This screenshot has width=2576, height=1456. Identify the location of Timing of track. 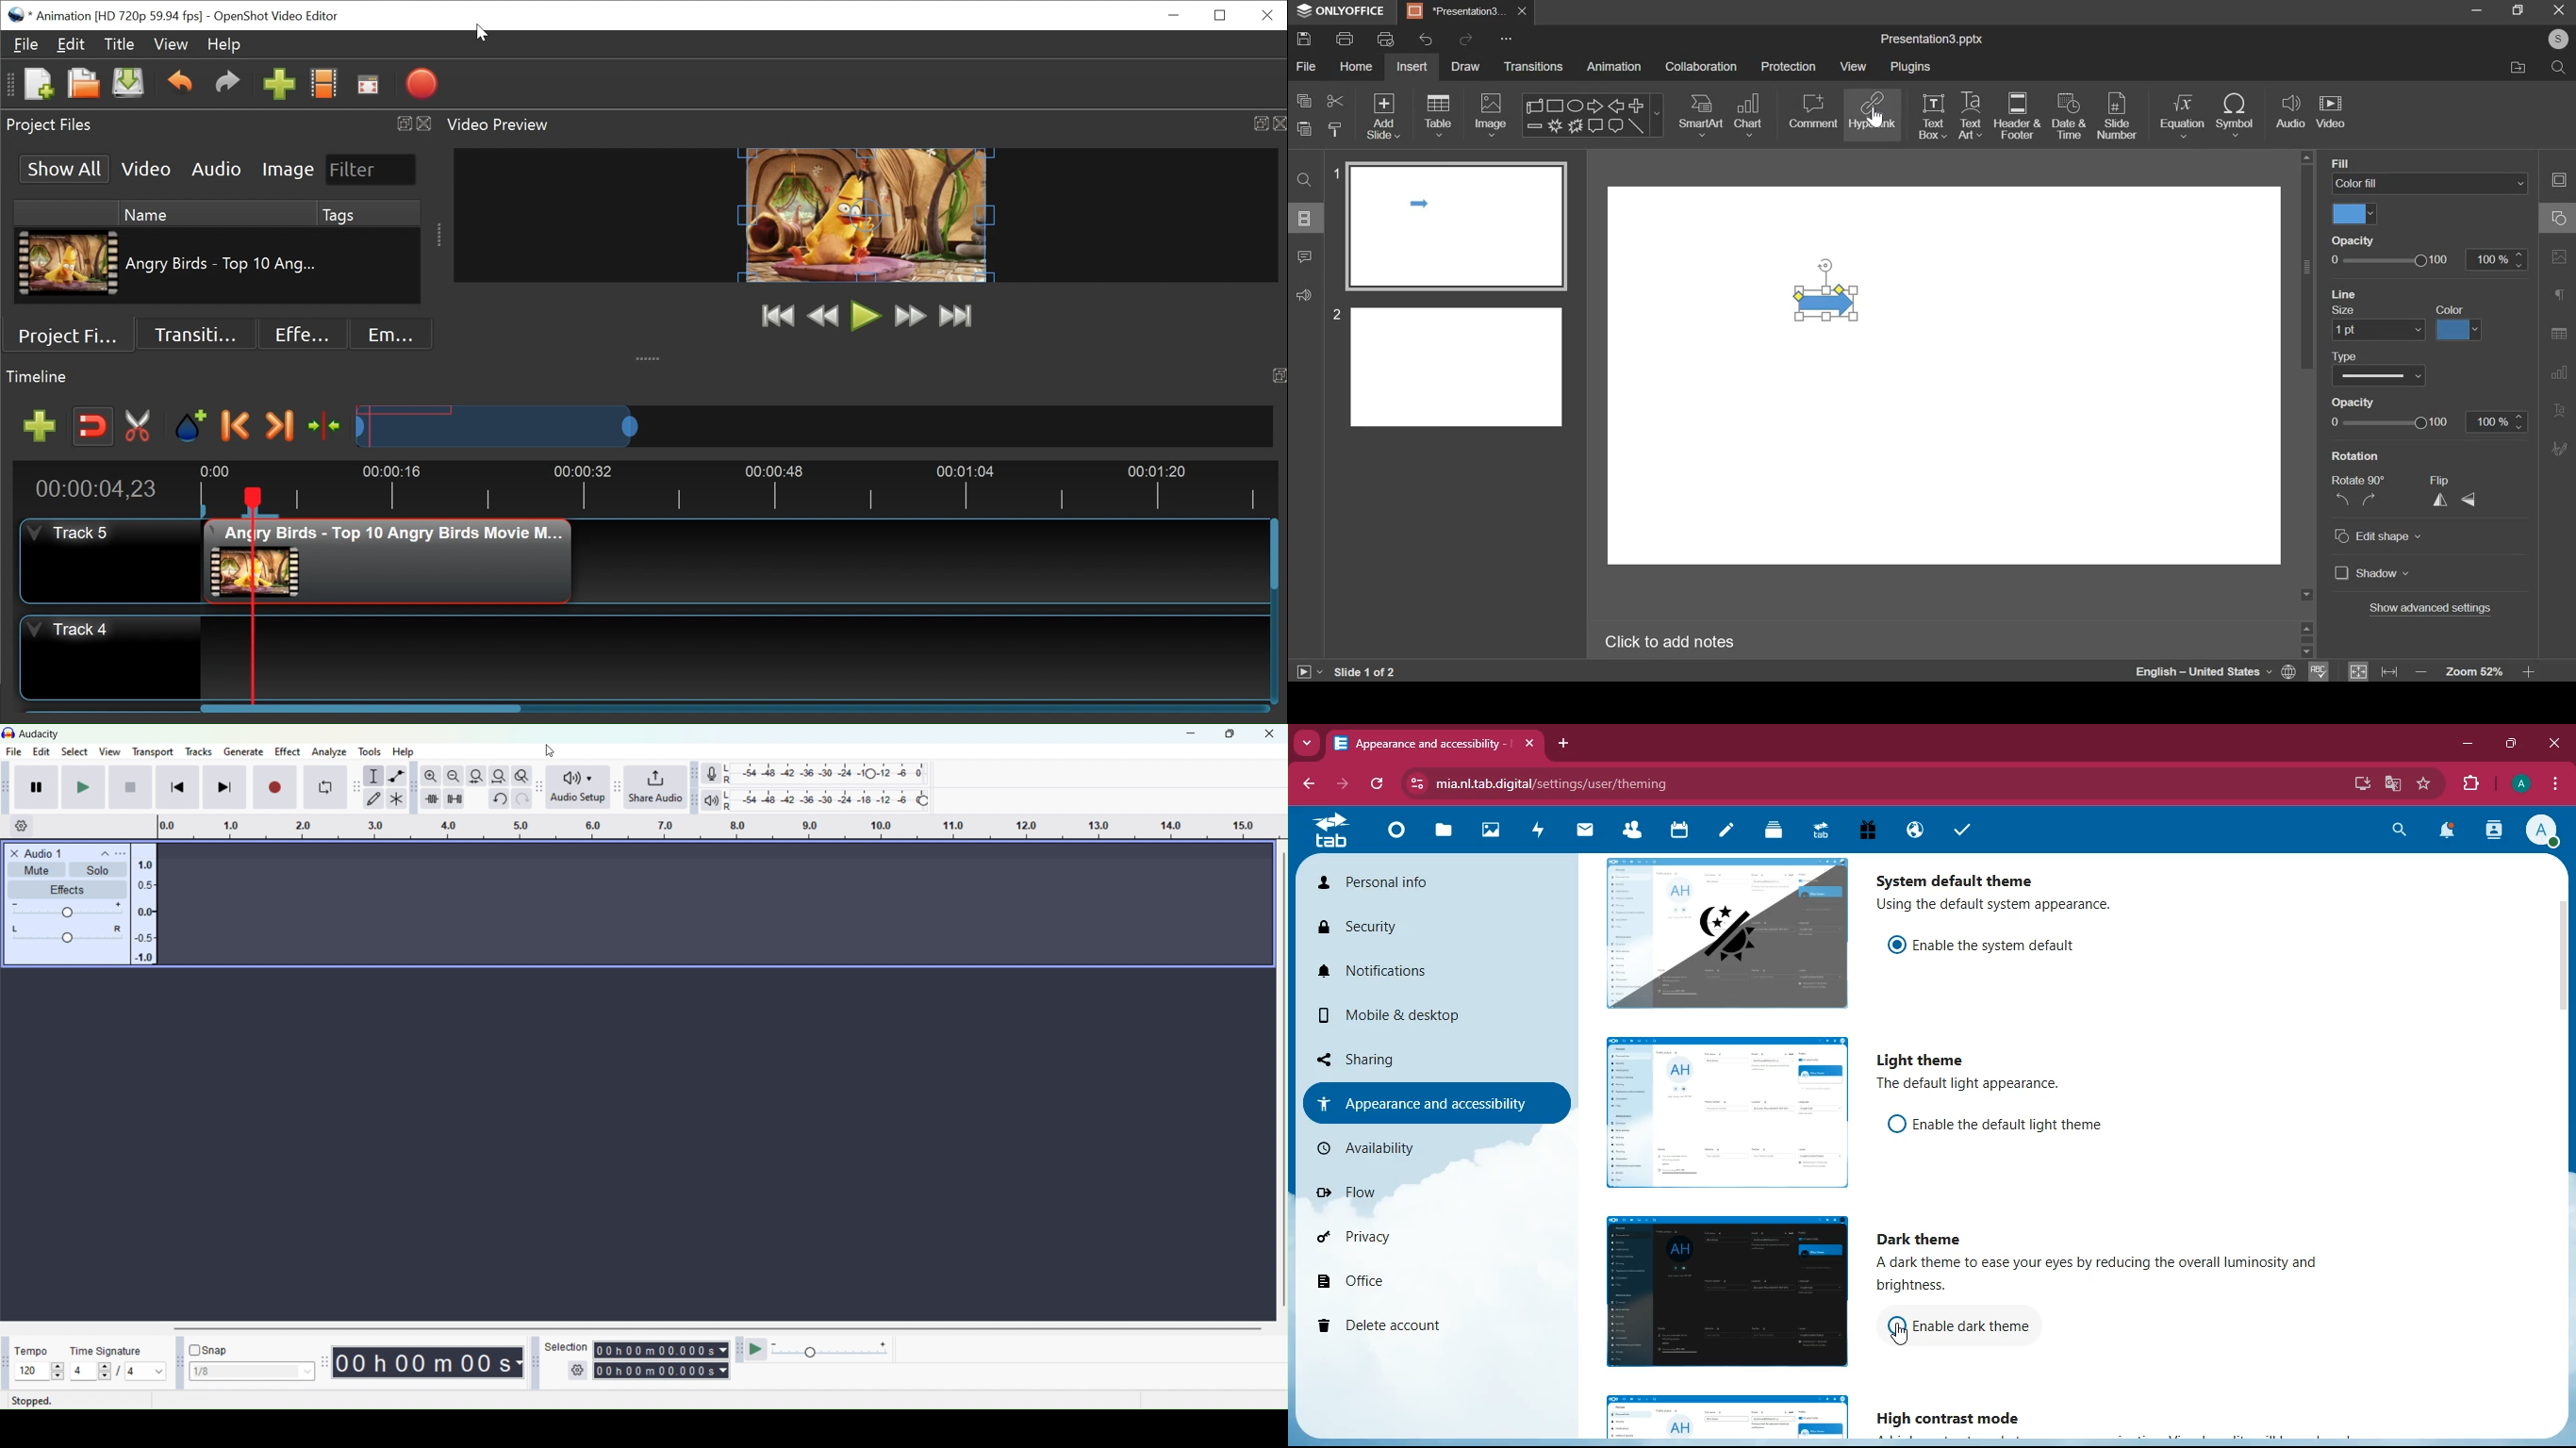
(661, 1370).